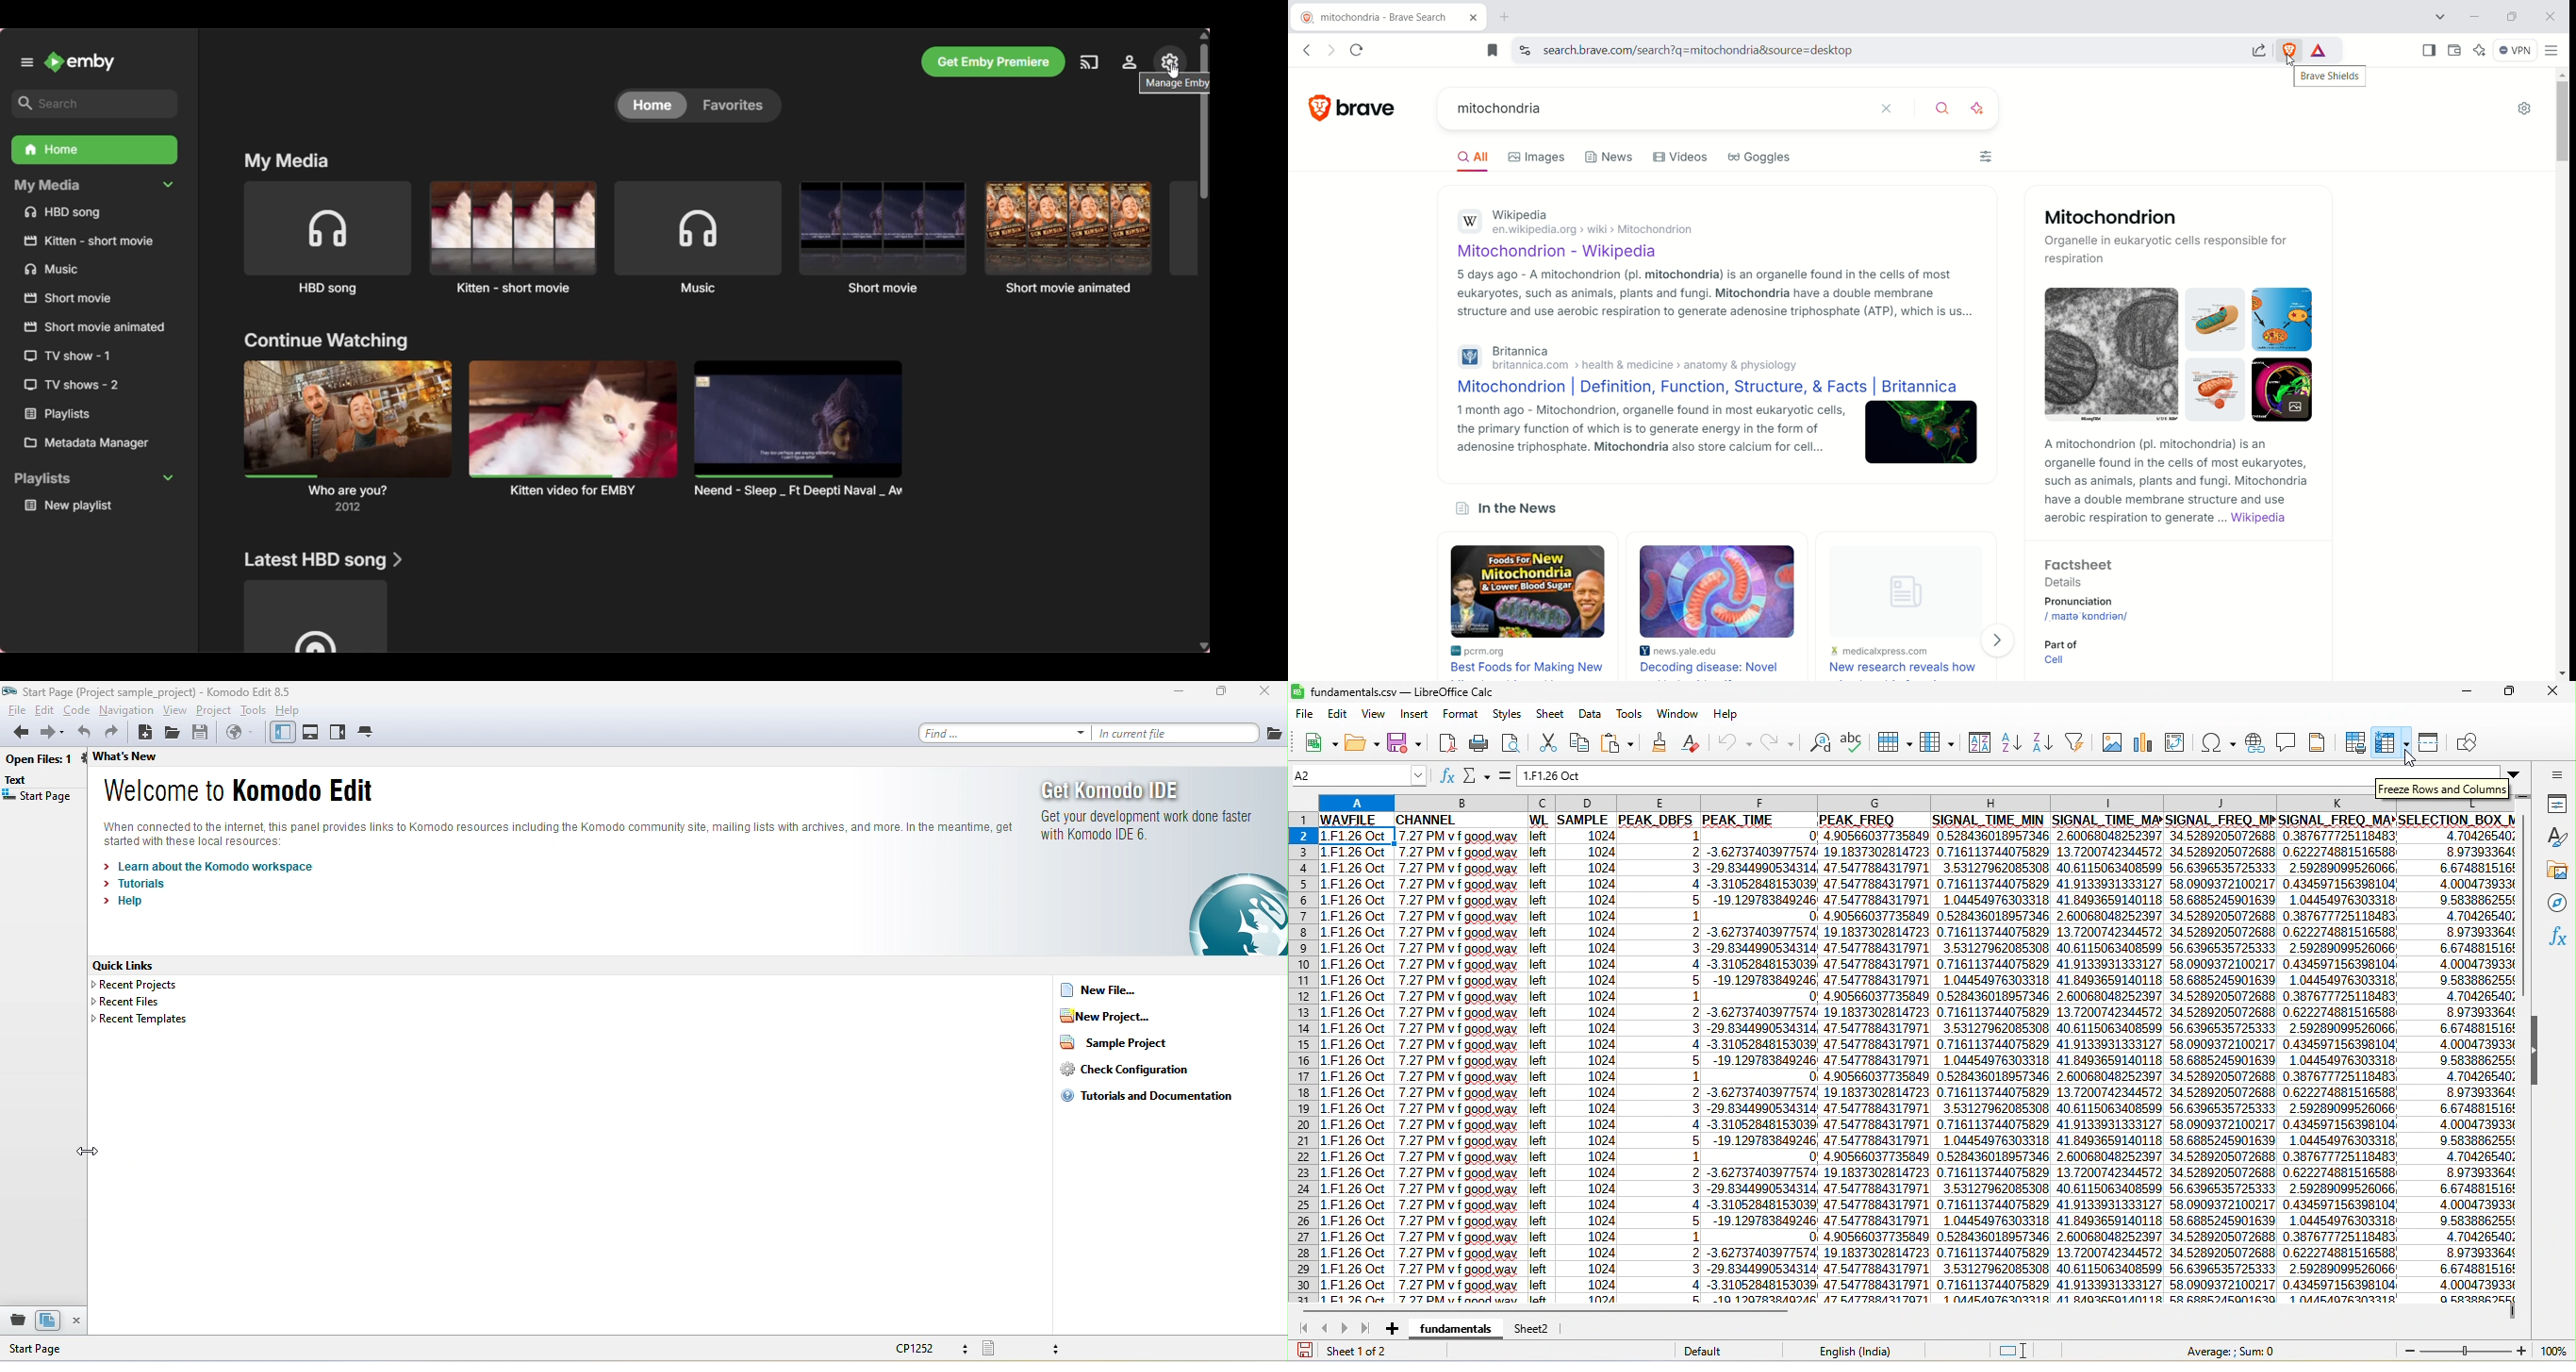 The image size is (2576, 1372). Describe the element at coordinates (739, 105) in the screenshot. I see `Toggle for Favorites` at that location.